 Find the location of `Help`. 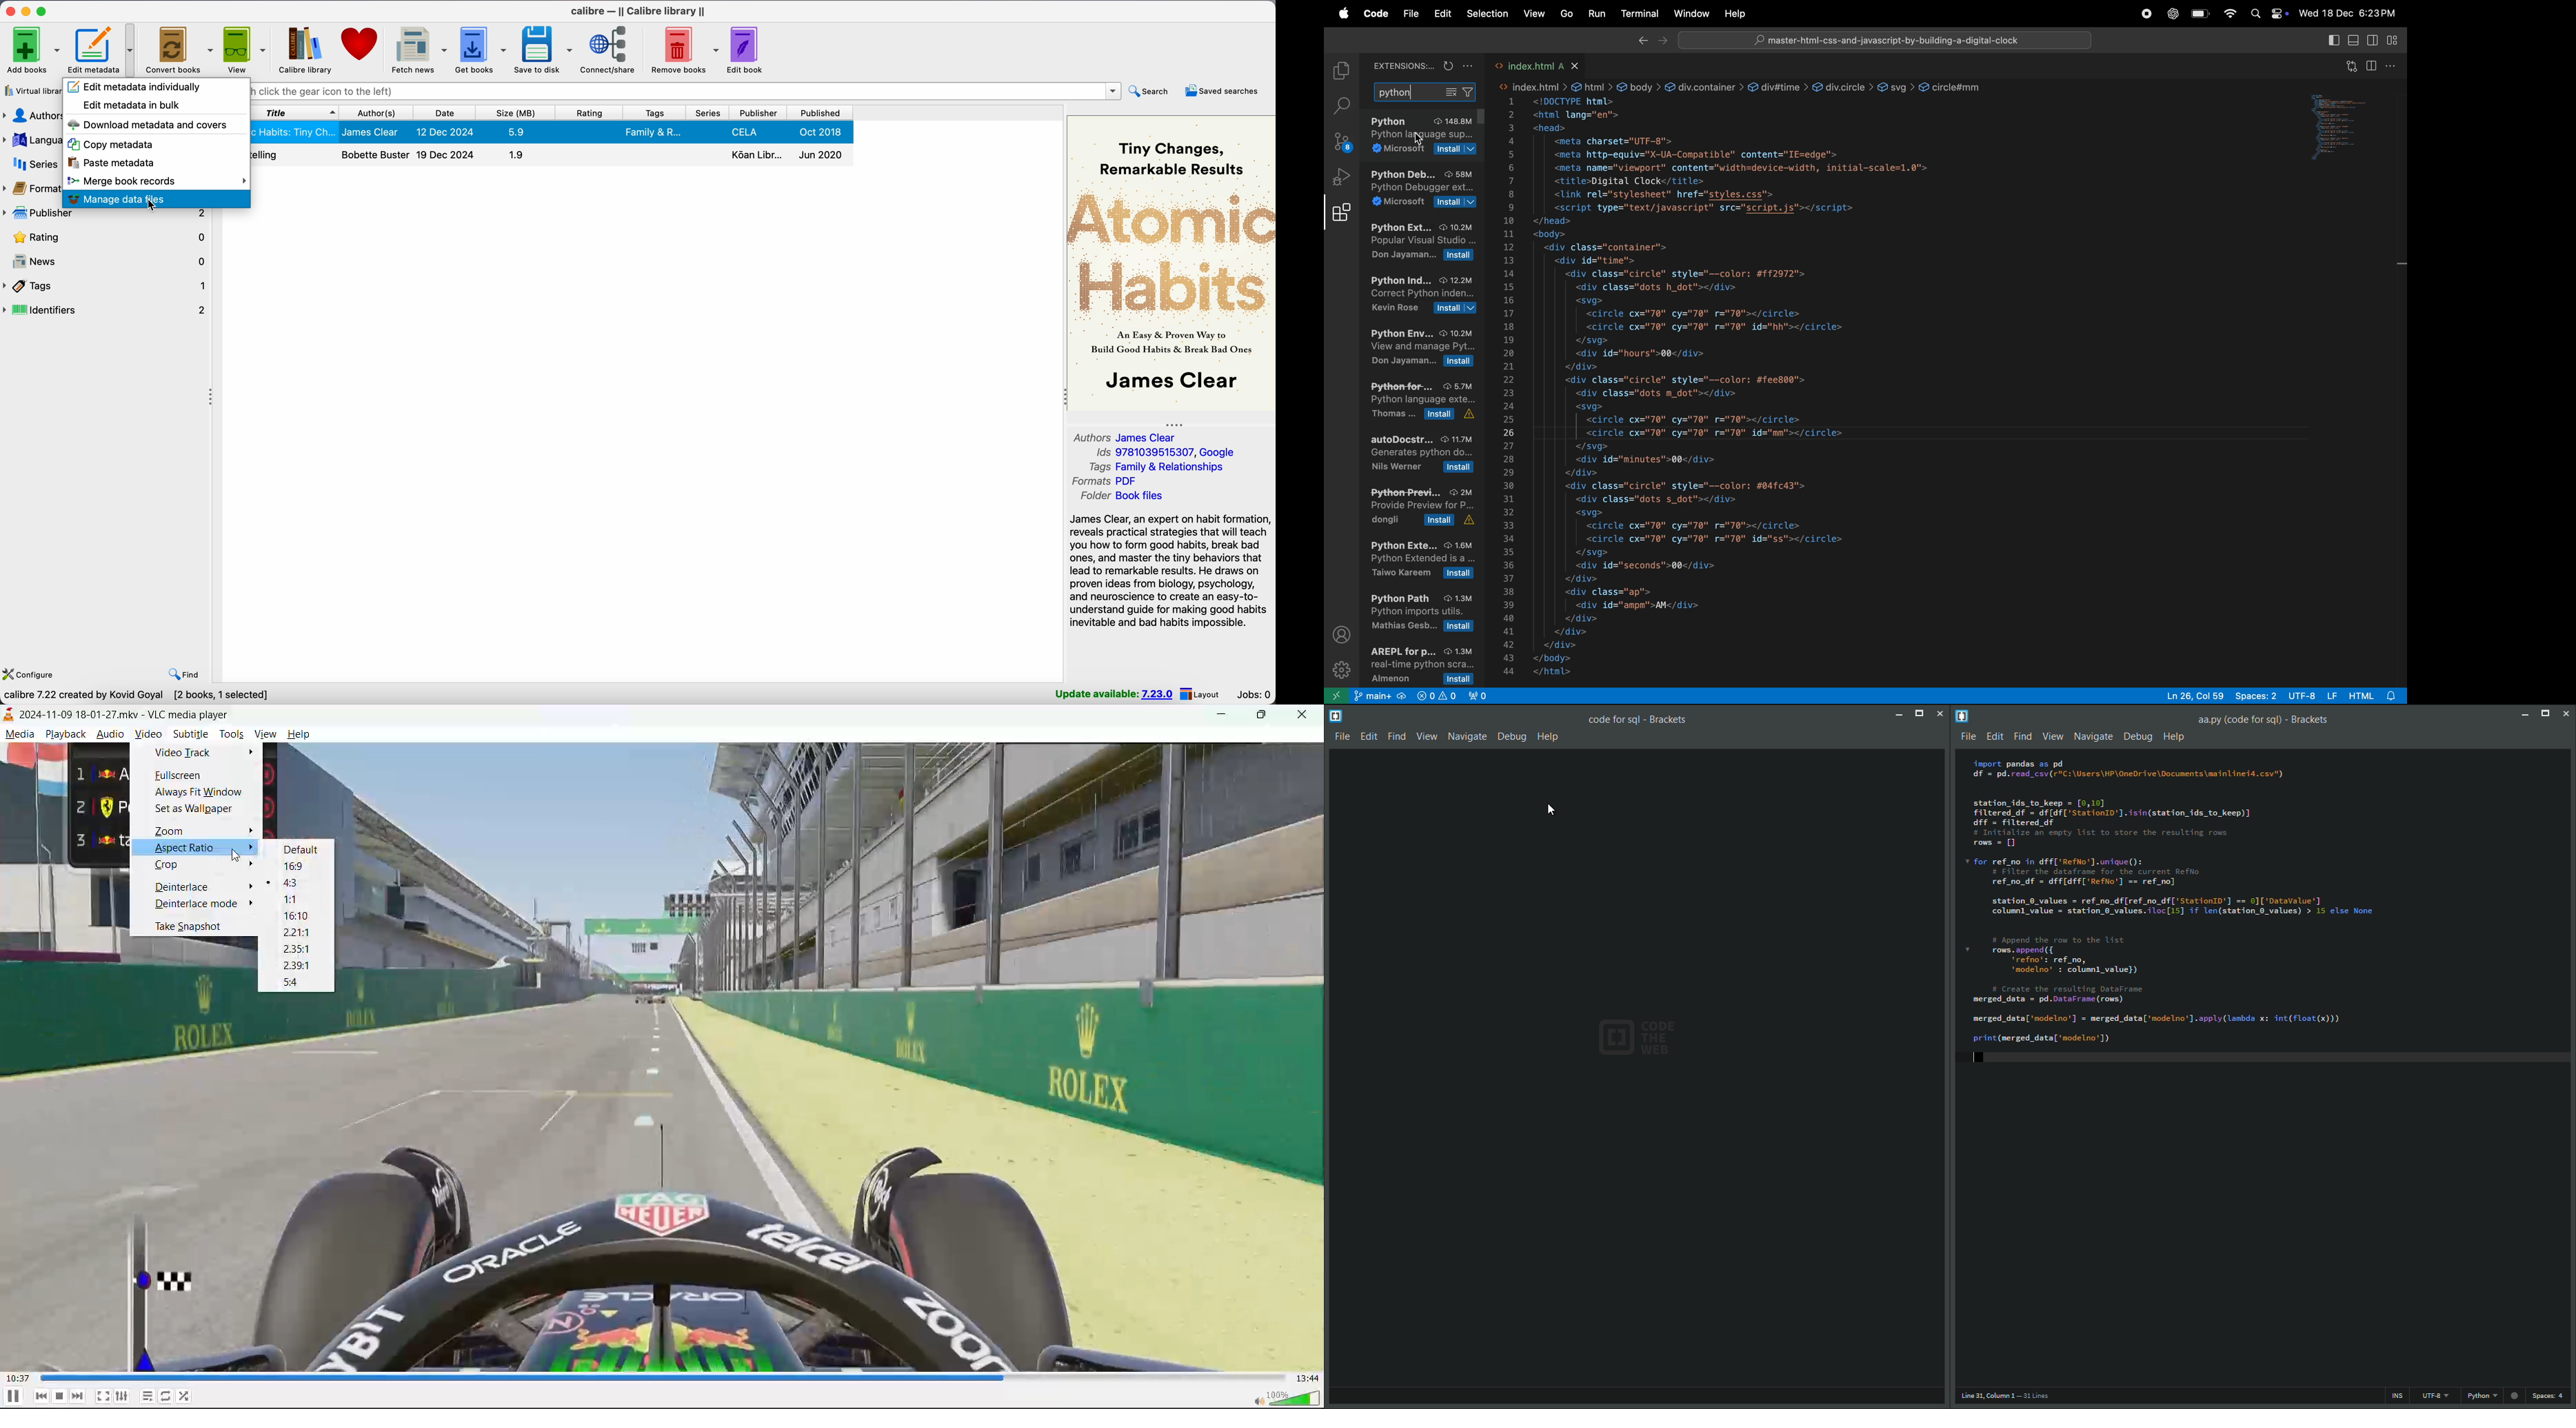

Help is located at coordinates (2177, 736).